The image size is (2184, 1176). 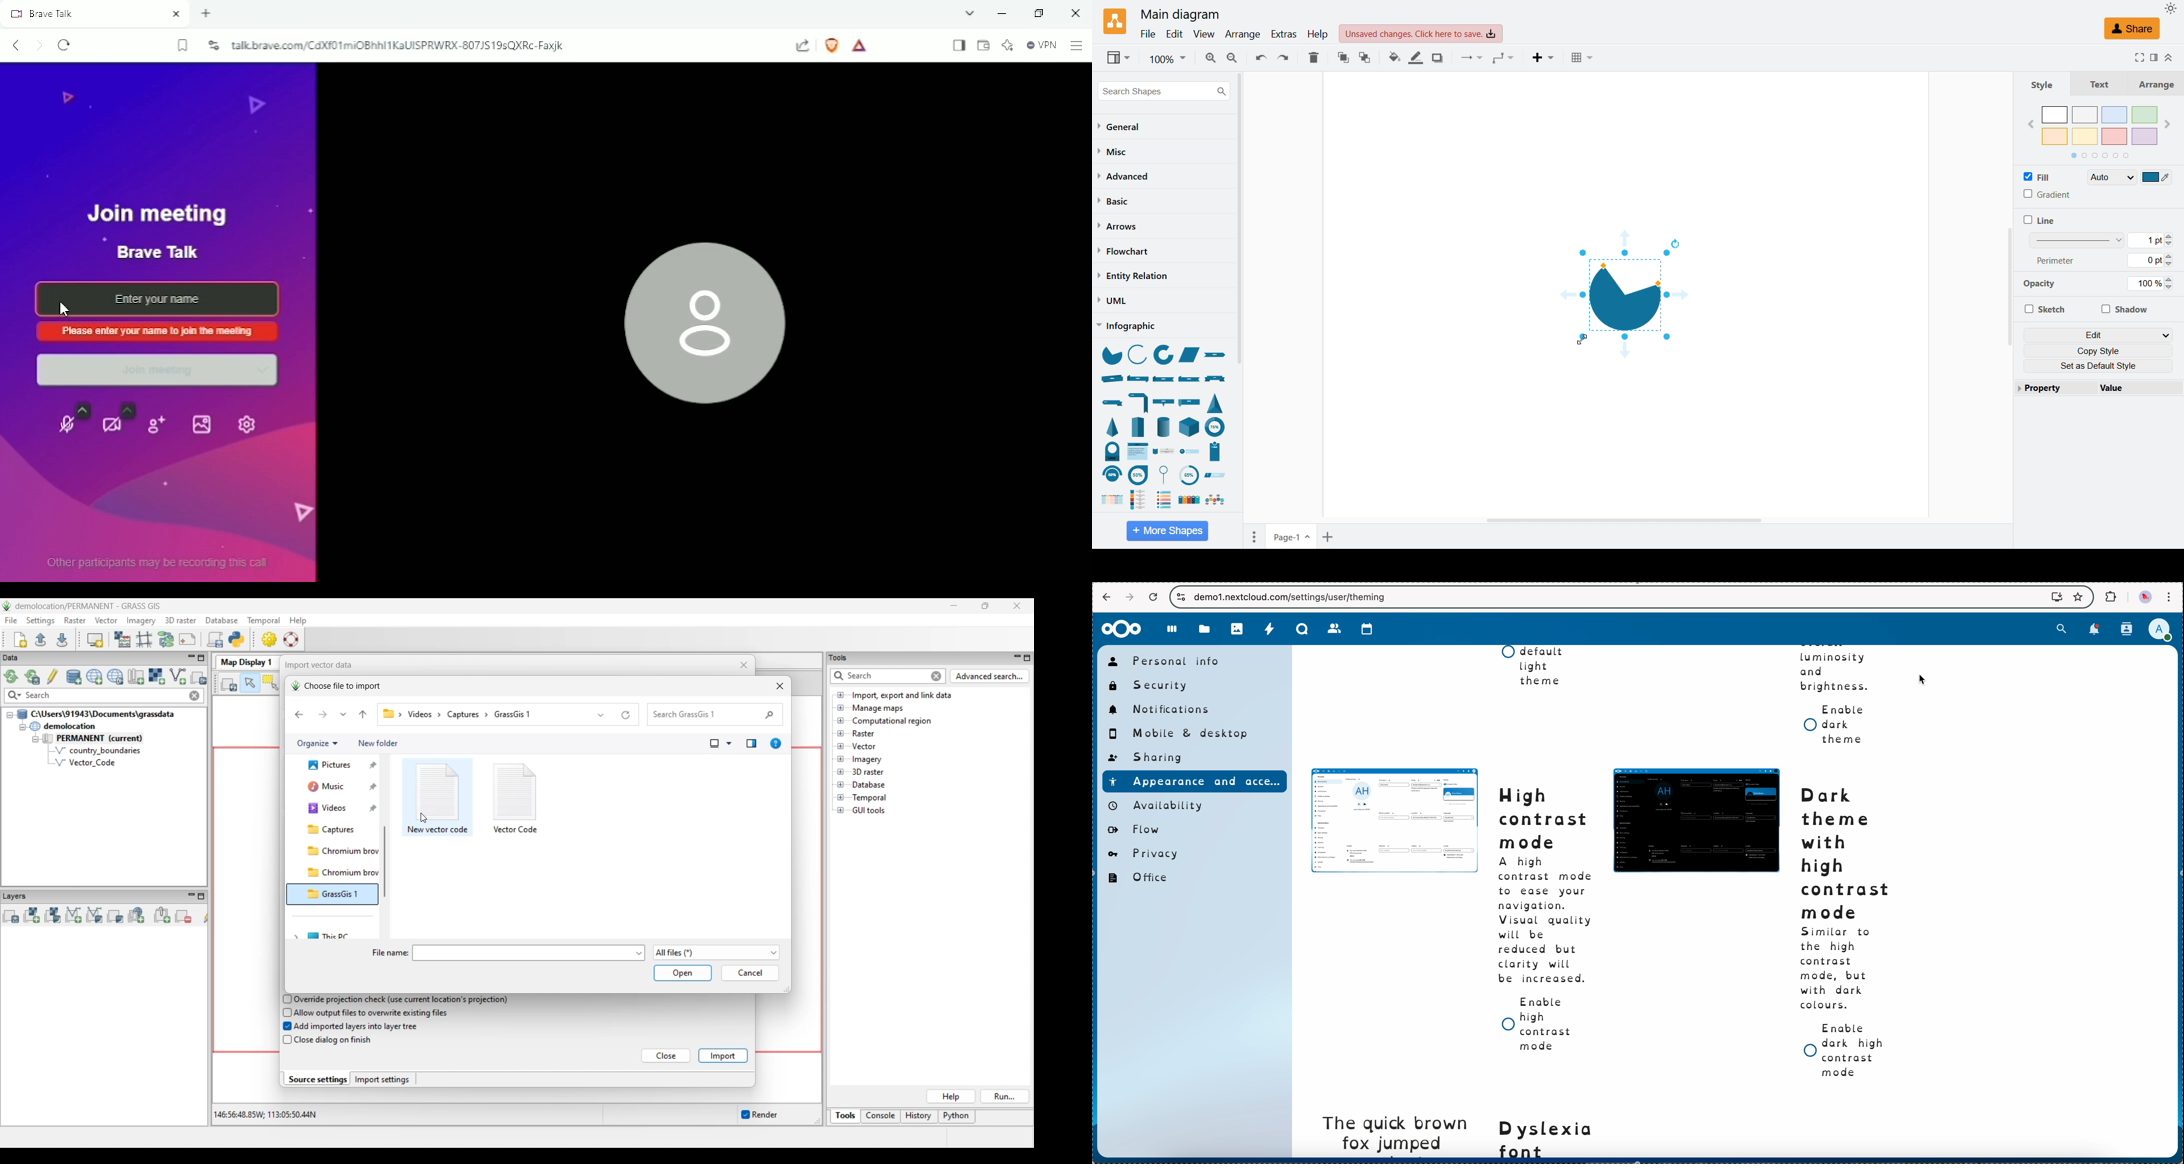 I want to click on navigate foward, so click(x=1130, y=597).